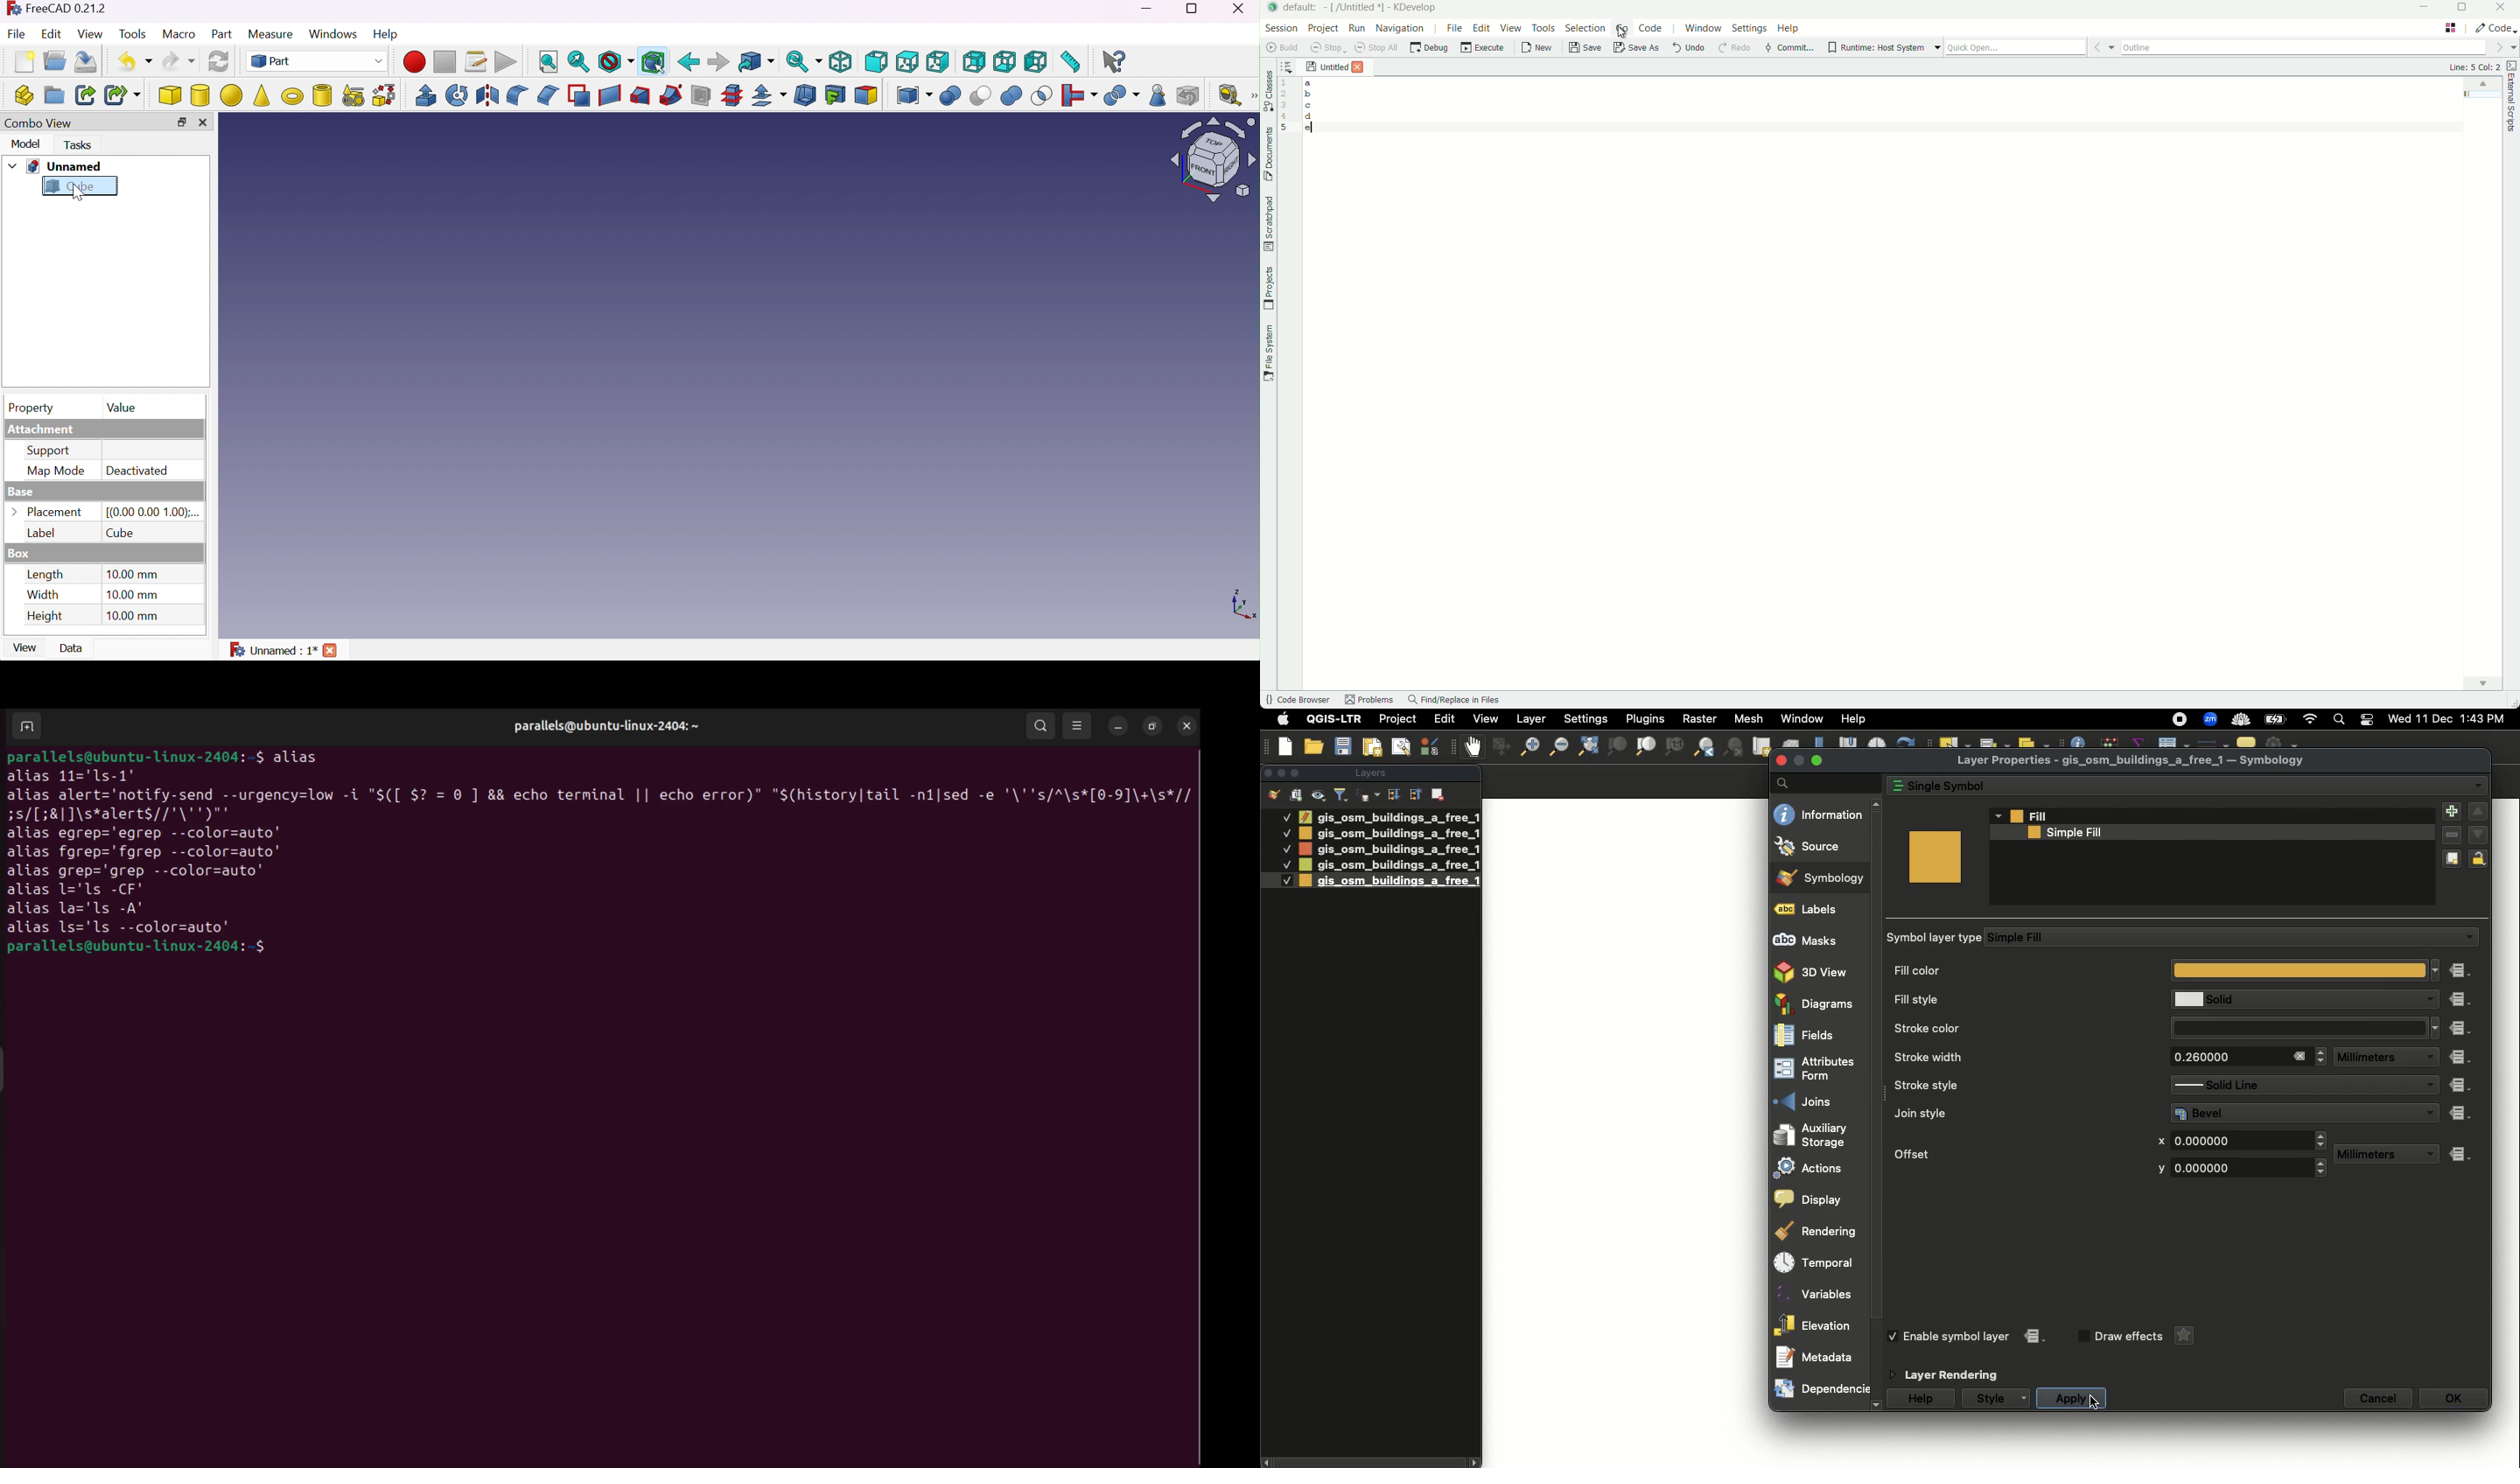  What do you see at coordinates (1818, 971) in the screenshot?
I see `3D view` at bounding box center [1818, 971].